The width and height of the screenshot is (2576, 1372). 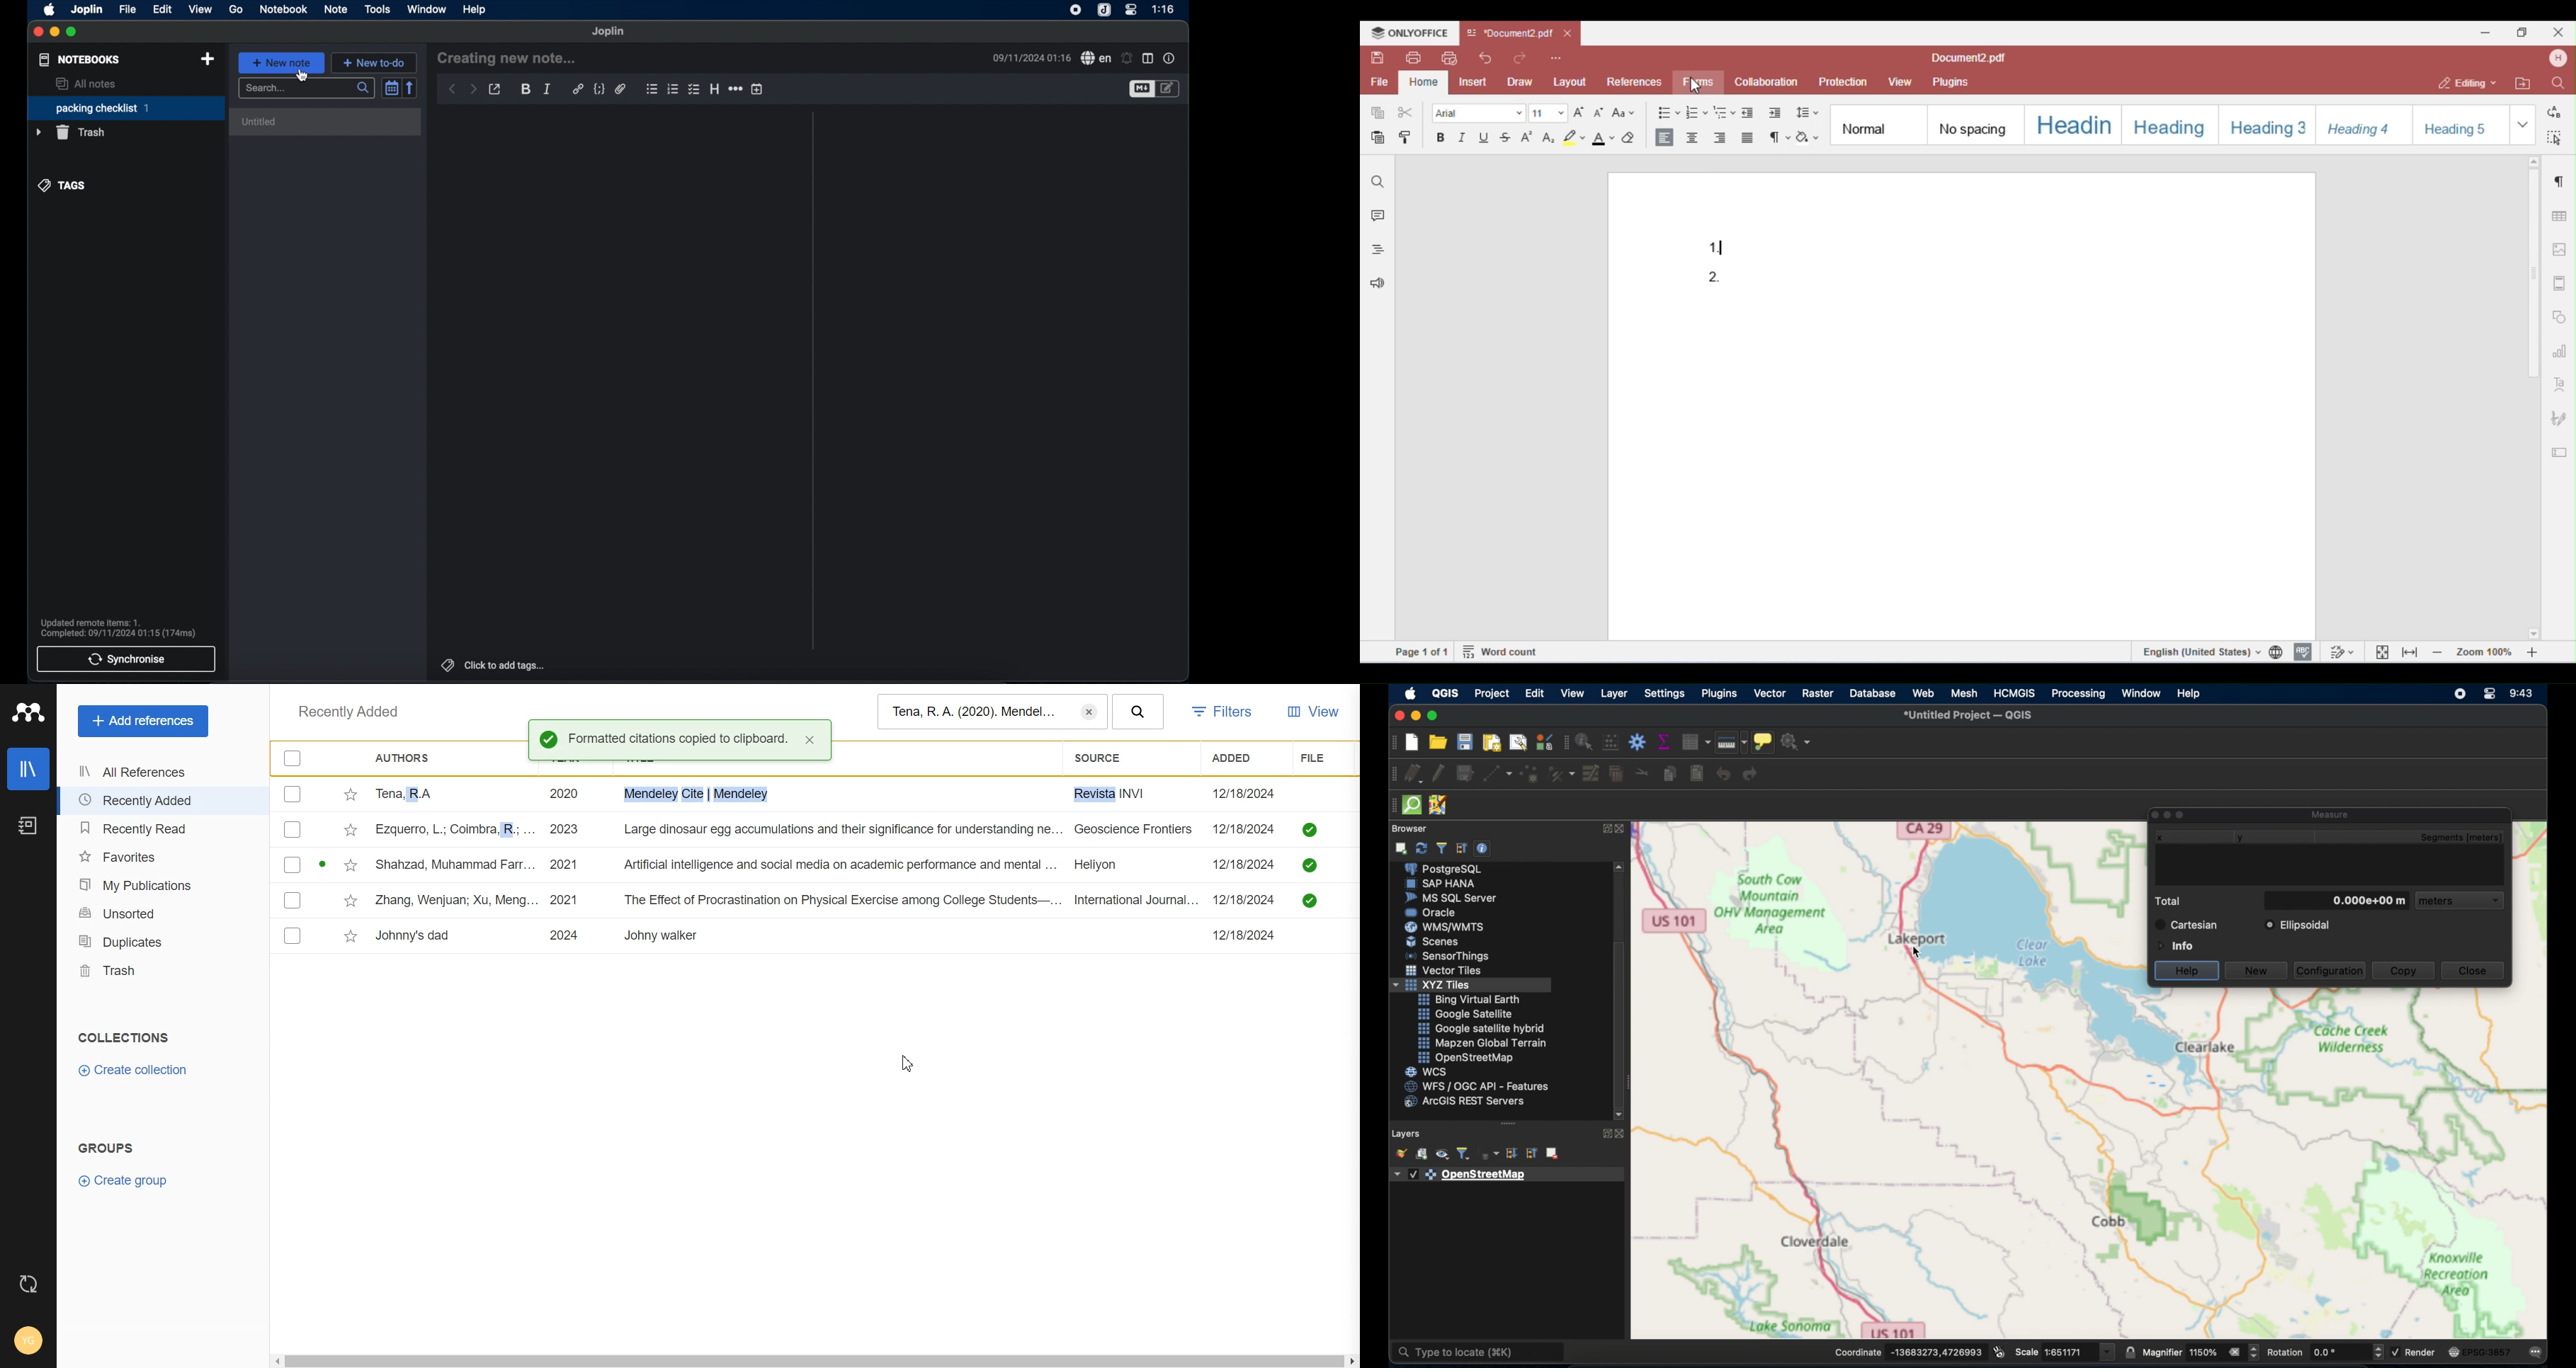 I want to click on wfs/ogc api - features, so click(x=1476, y=1086).